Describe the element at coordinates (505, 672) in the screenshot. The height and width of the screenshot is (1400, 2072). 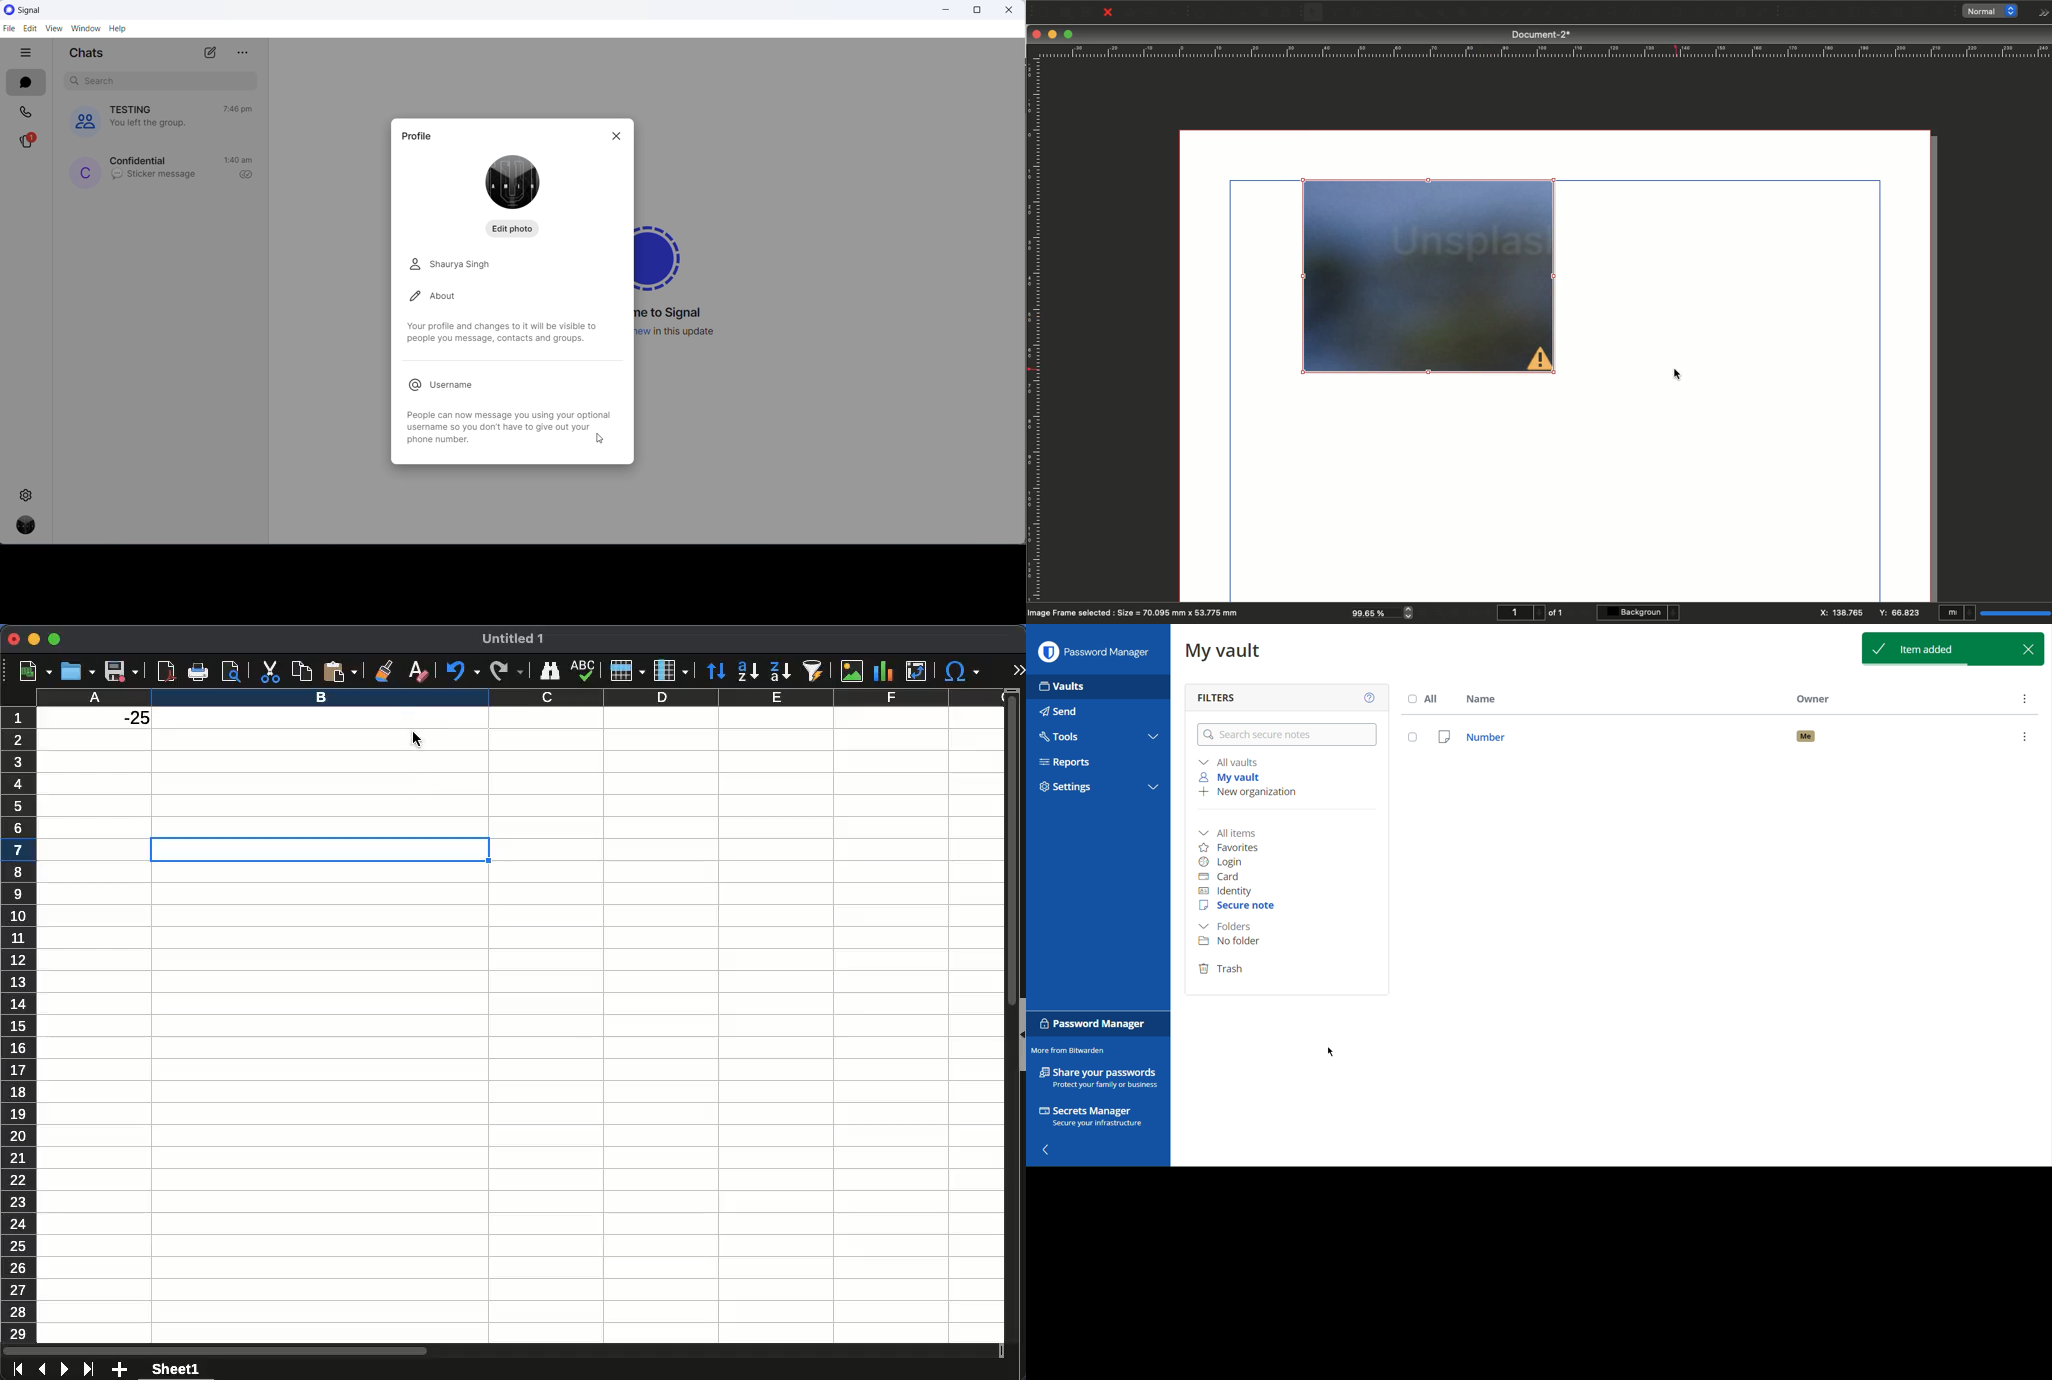
I see `redo` at that location.